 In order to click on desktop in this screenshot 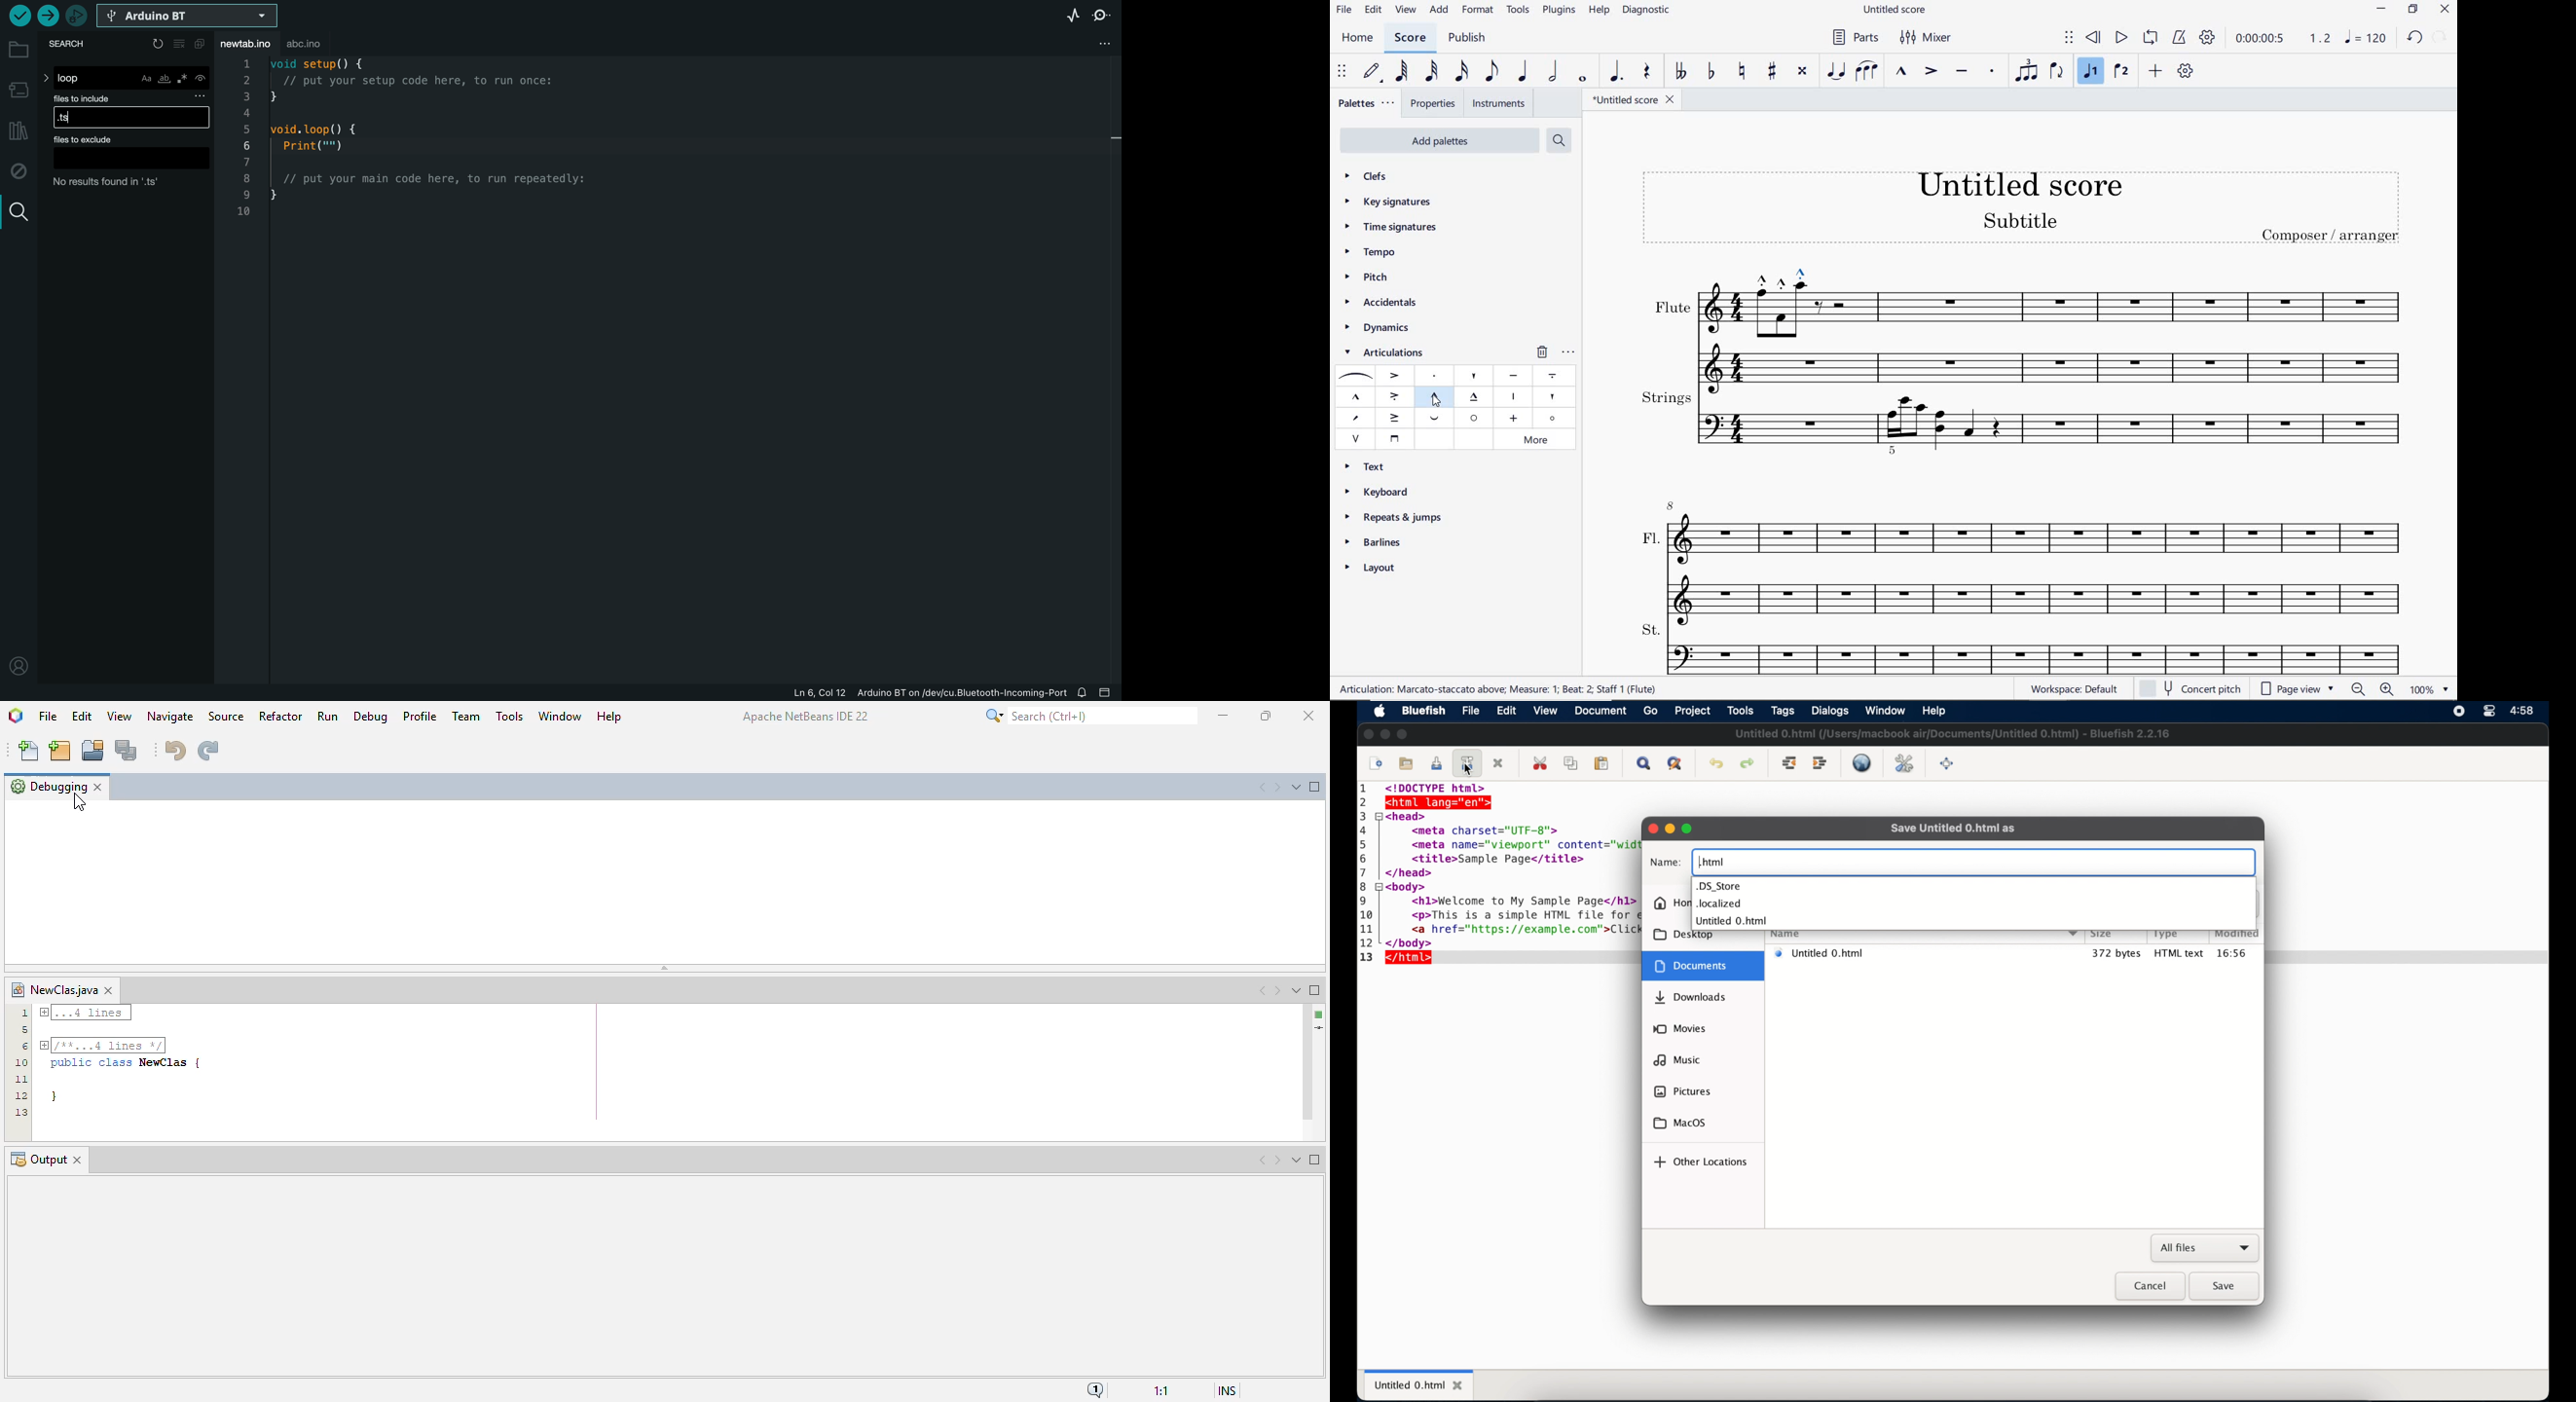, I will do `click(1682, 936)`.